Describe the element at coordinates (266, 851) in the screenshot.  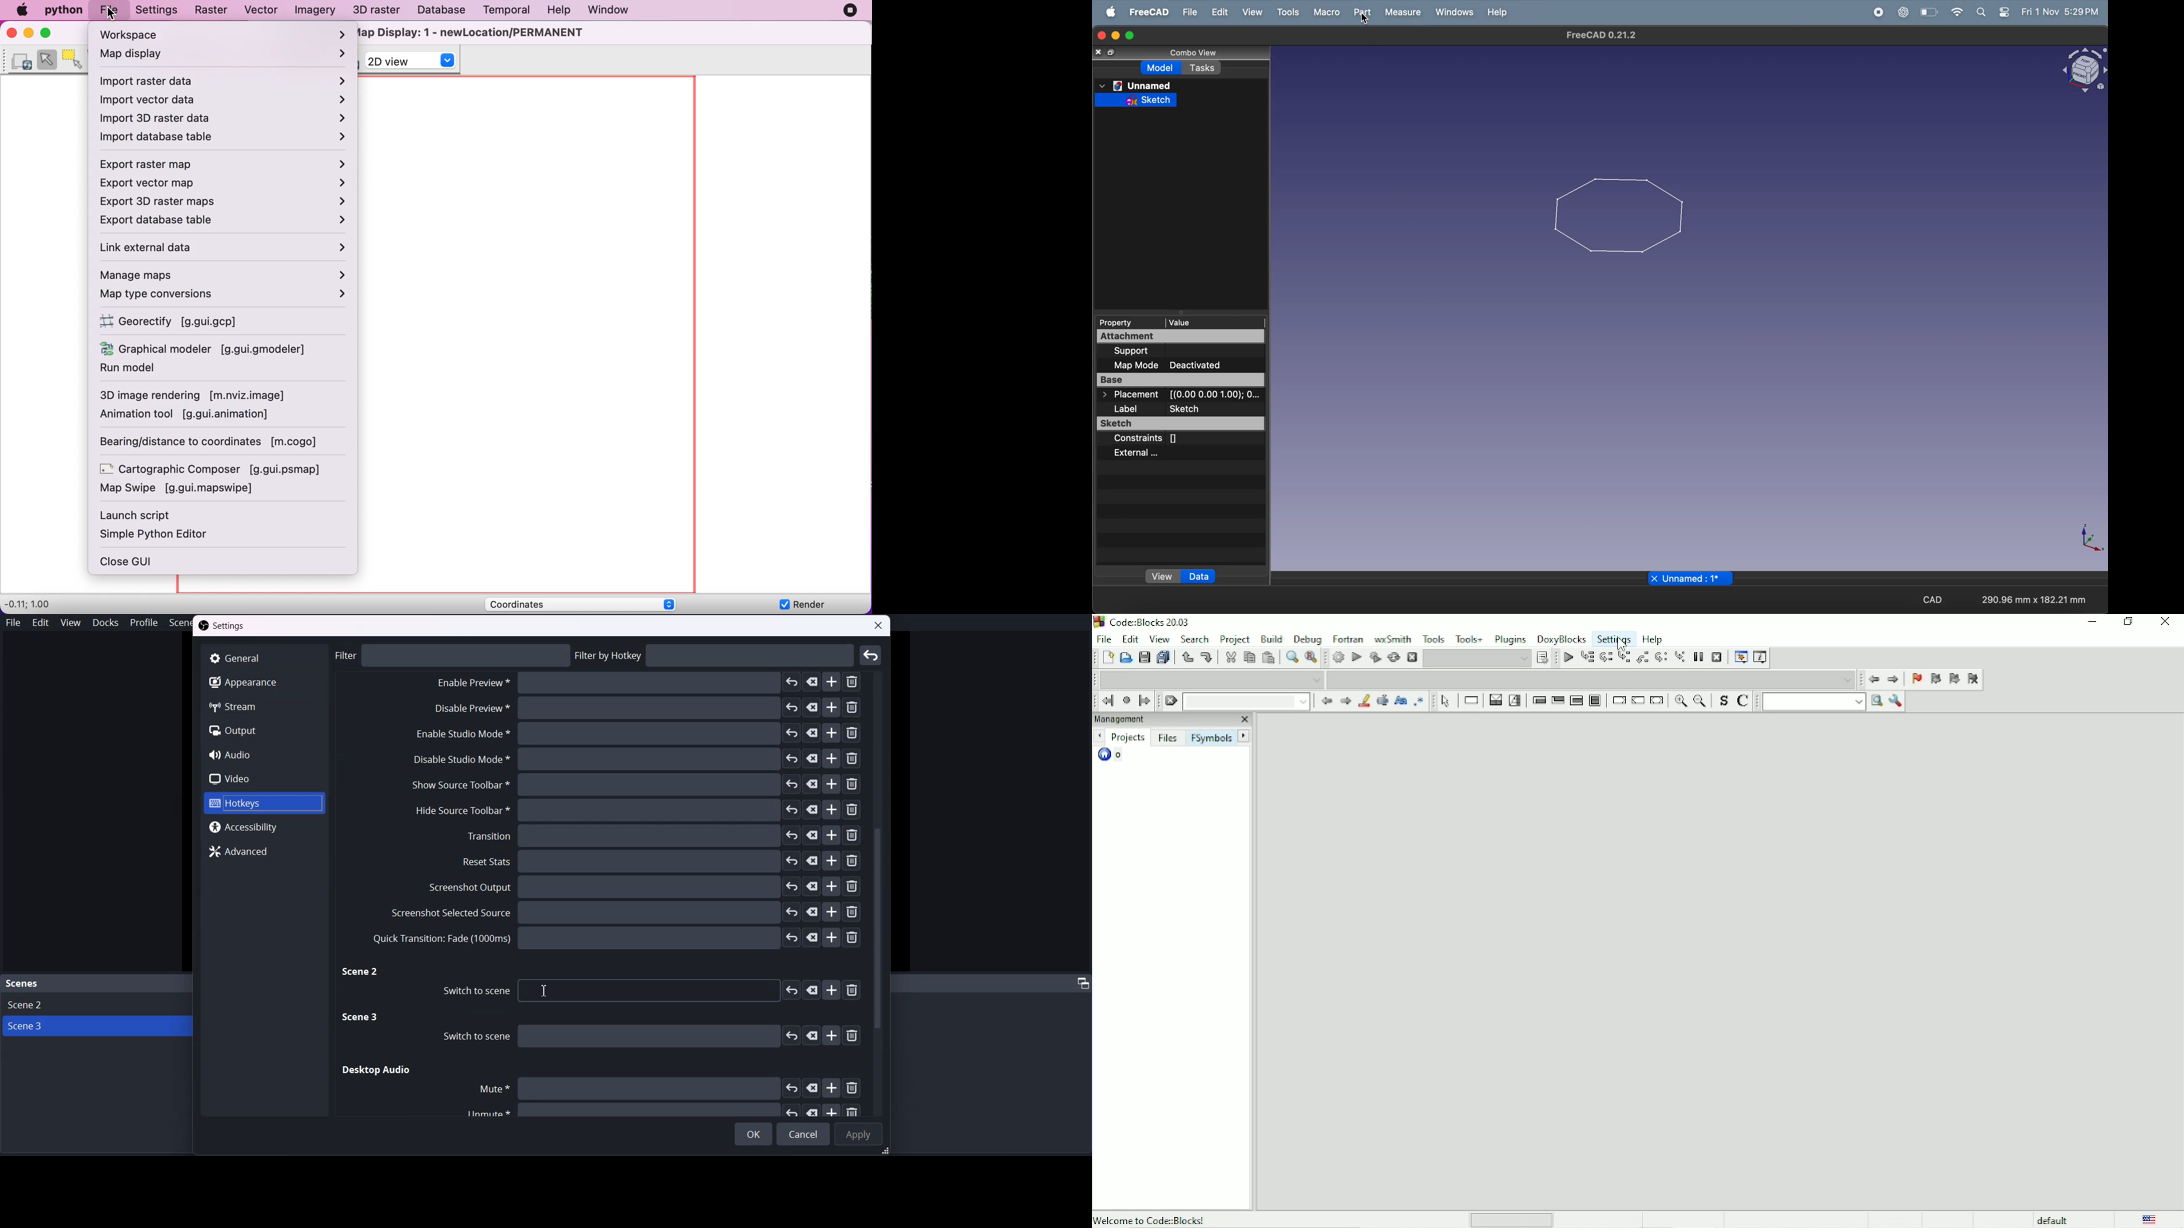
I see `Advanced` at that location.